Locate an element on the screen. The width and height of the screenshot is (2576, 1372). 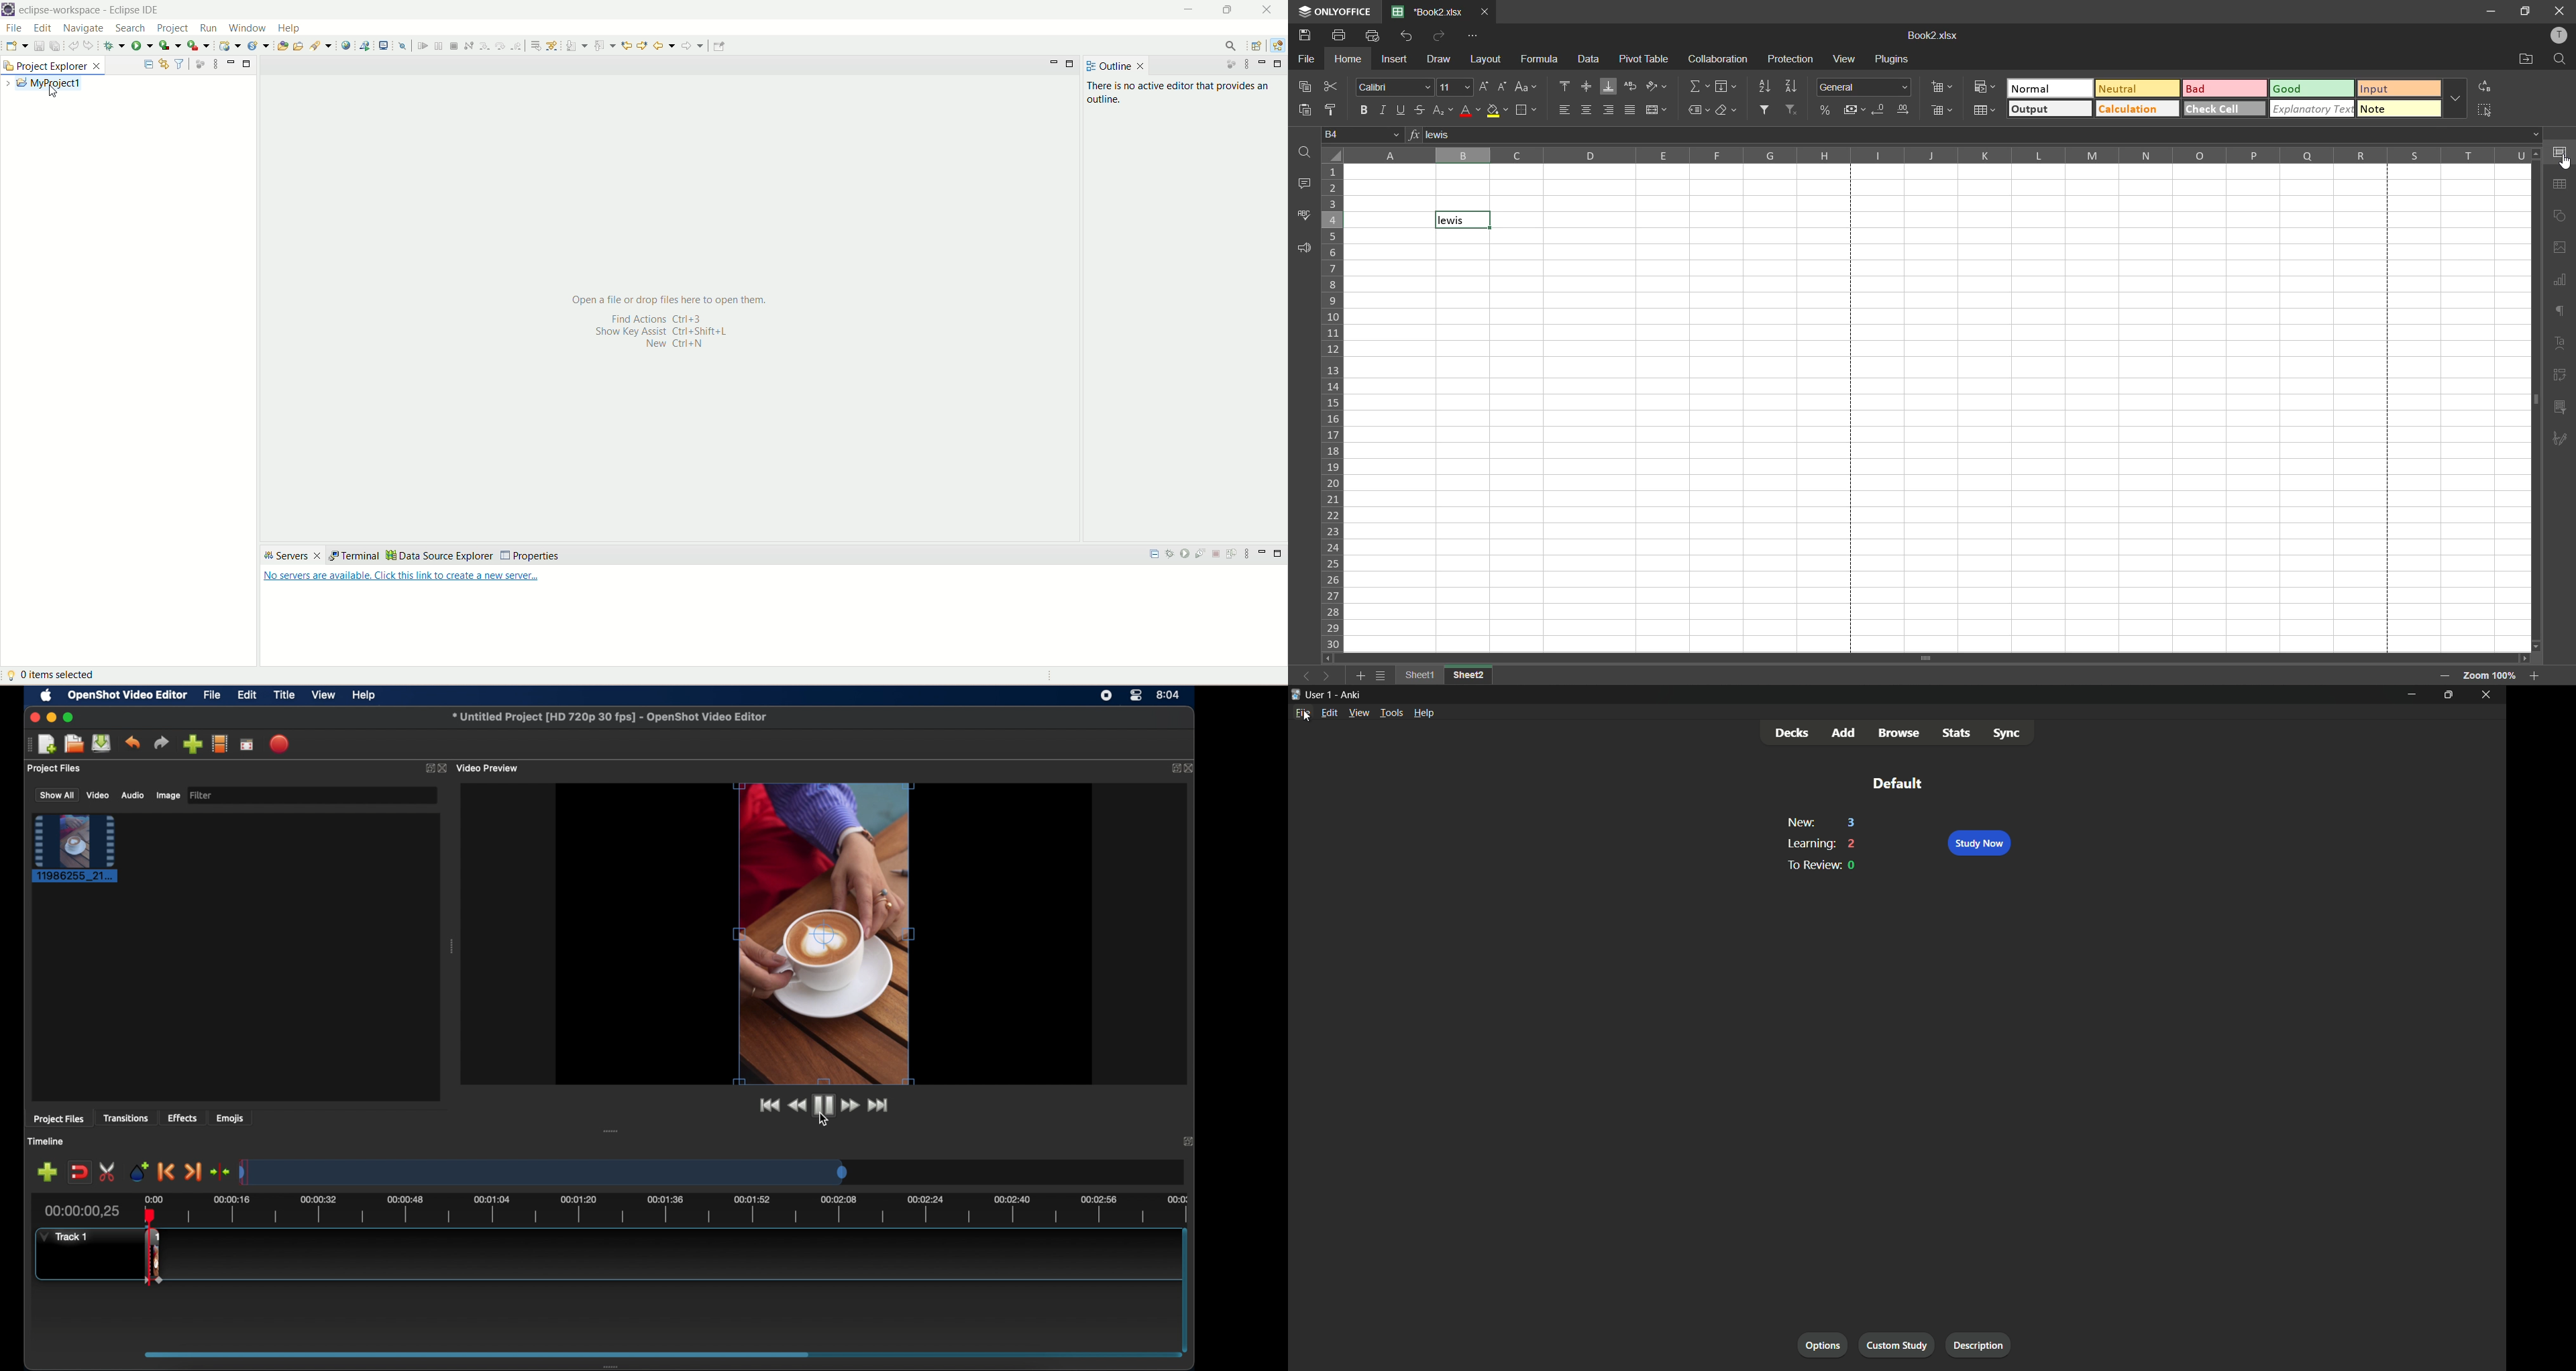
eclipse-workspace-Eclipse IDE is located at coordinates (91, 10).